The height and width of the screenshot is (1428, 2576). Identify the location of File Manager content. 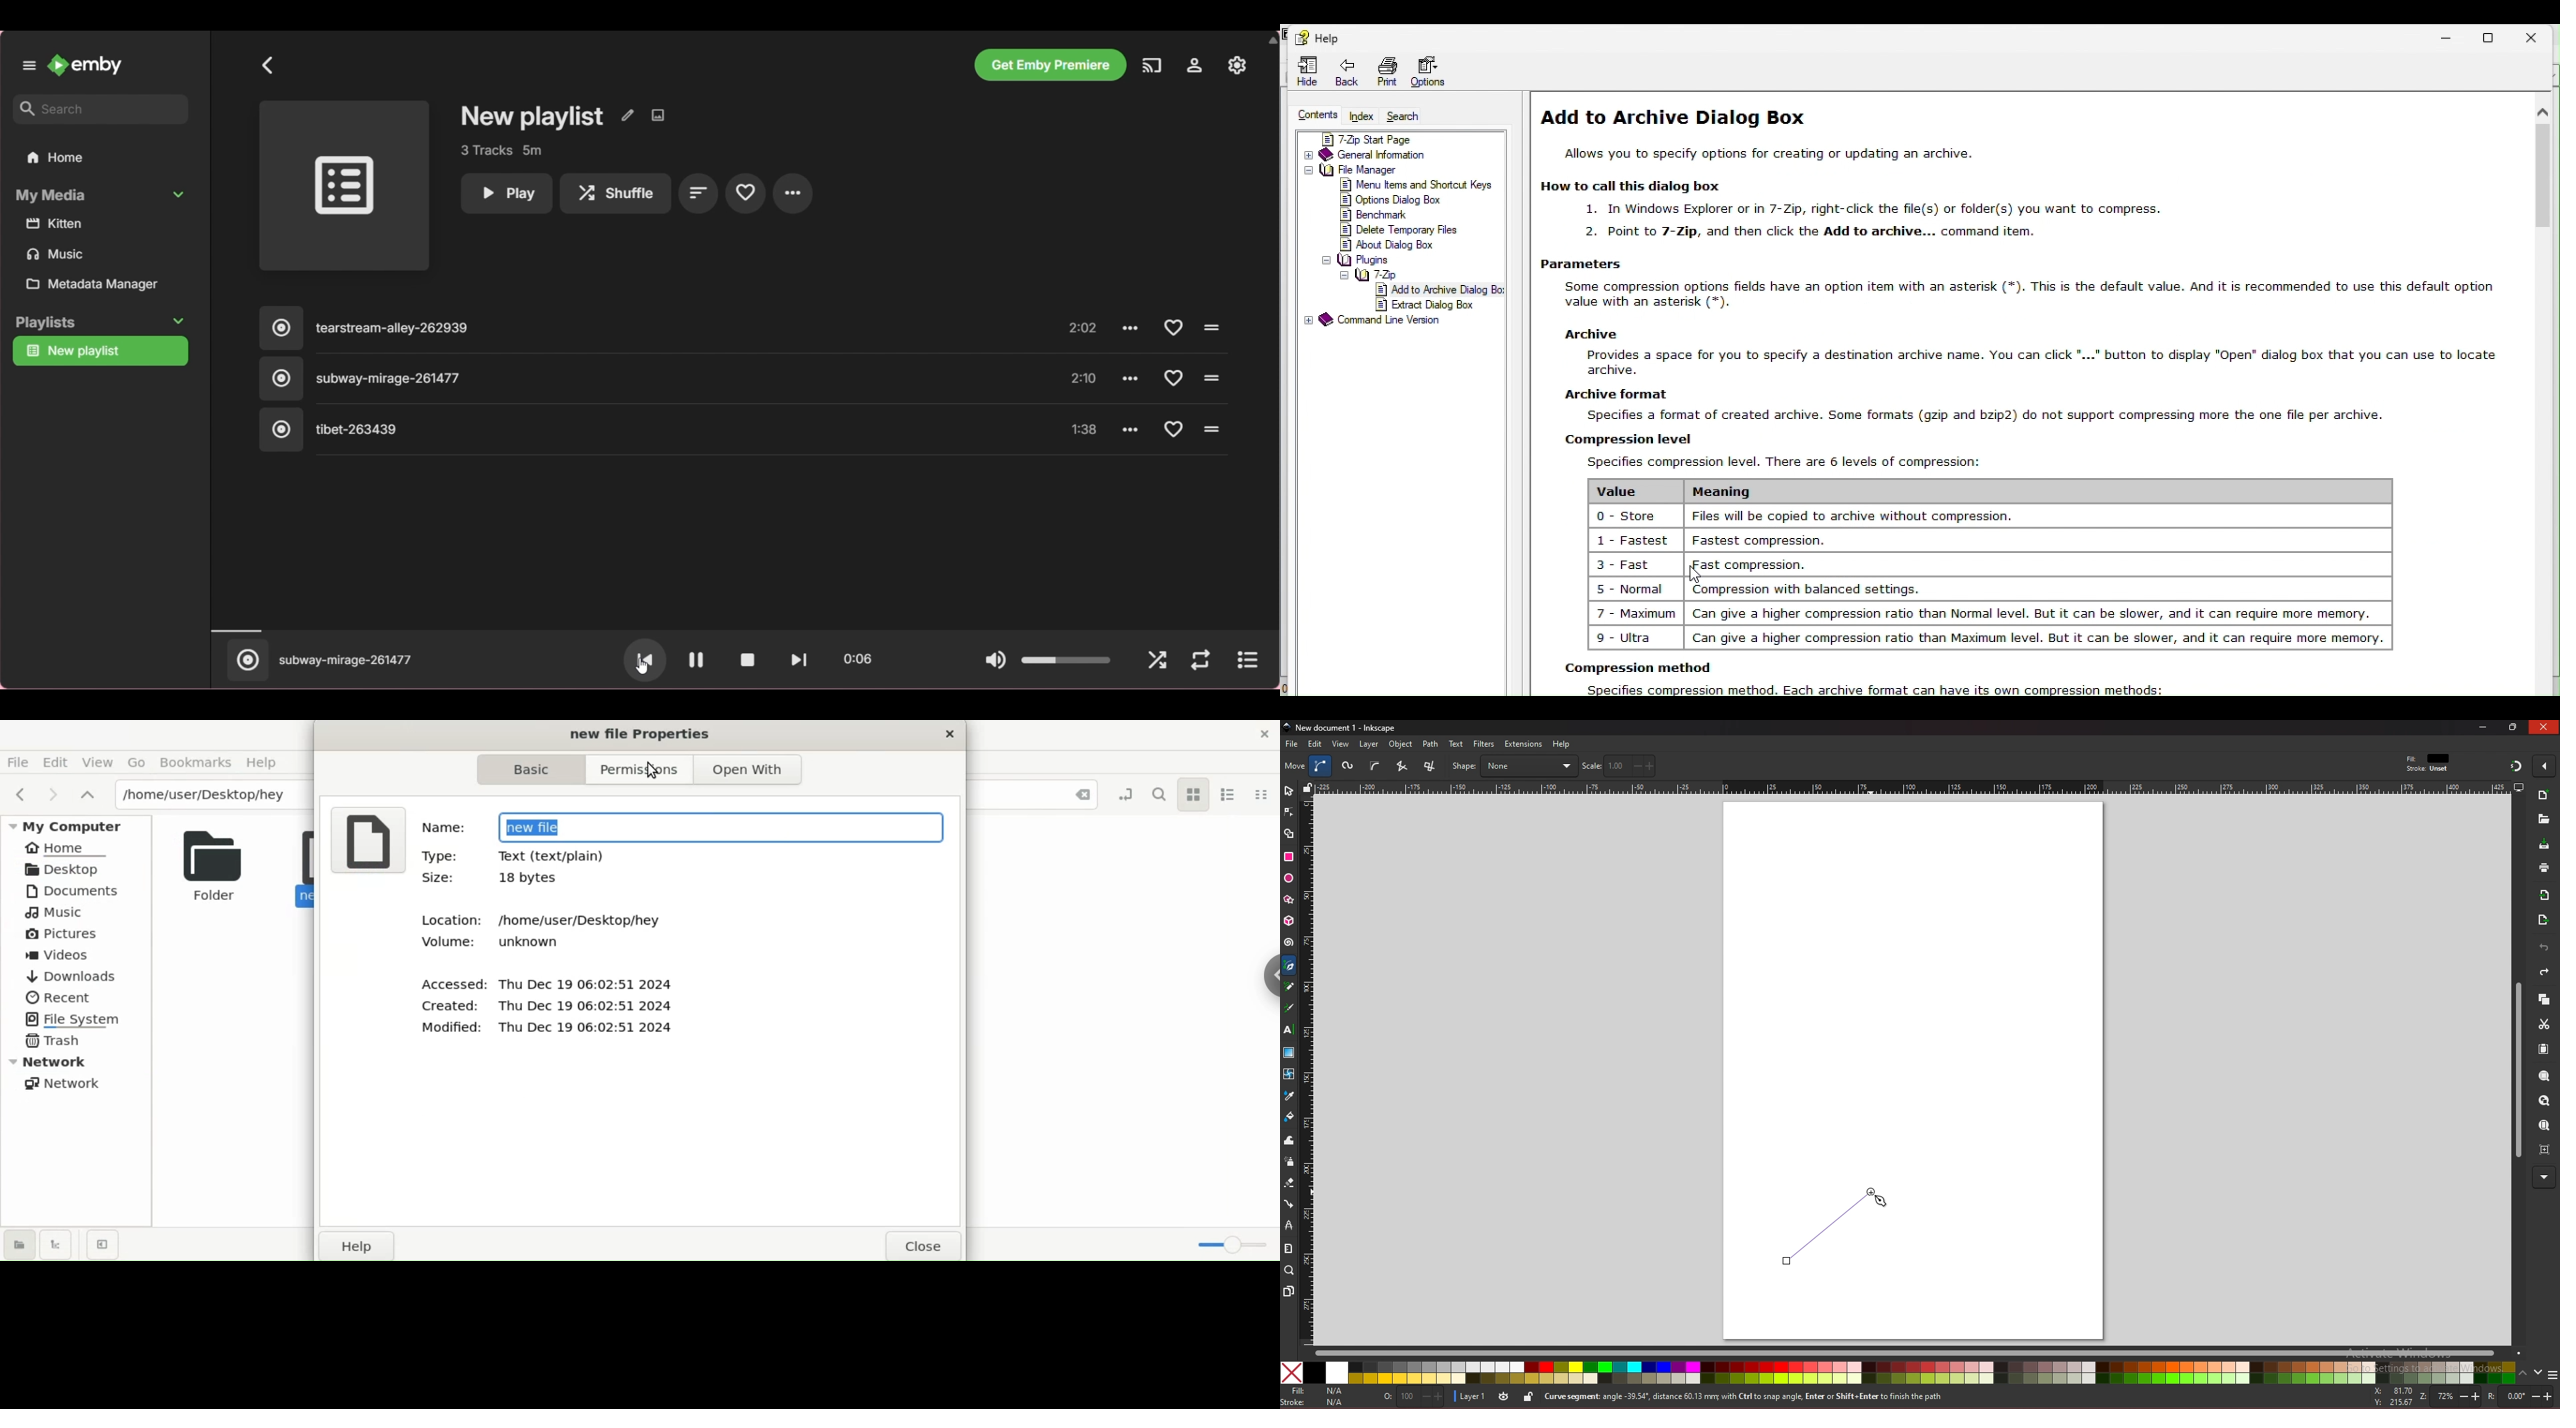
(1397, 208).